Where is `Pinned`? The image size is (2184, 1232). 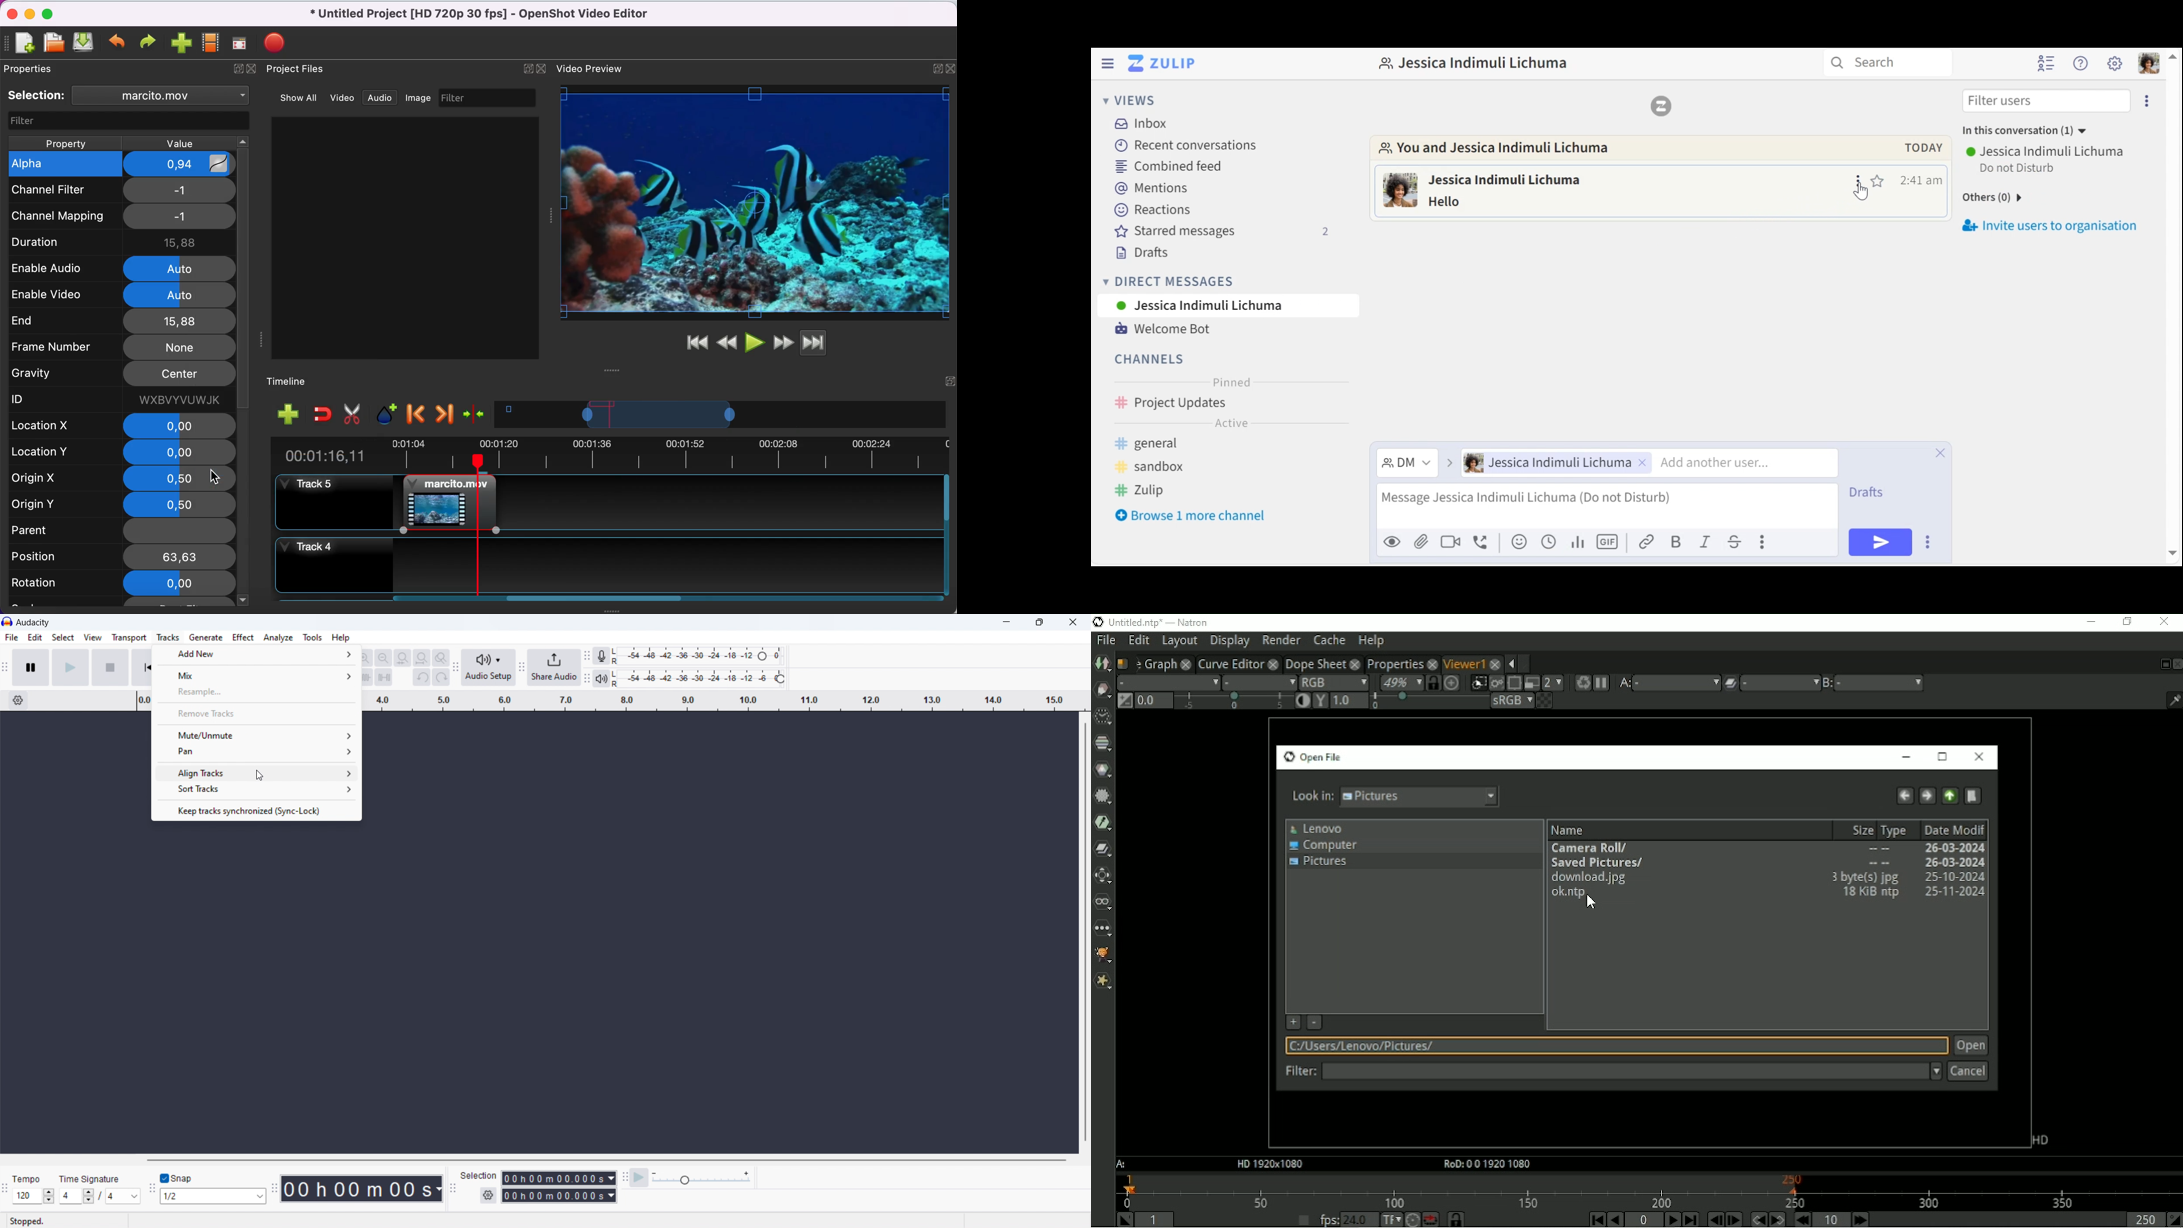
Pinned is located at coordinates (1230, 383).